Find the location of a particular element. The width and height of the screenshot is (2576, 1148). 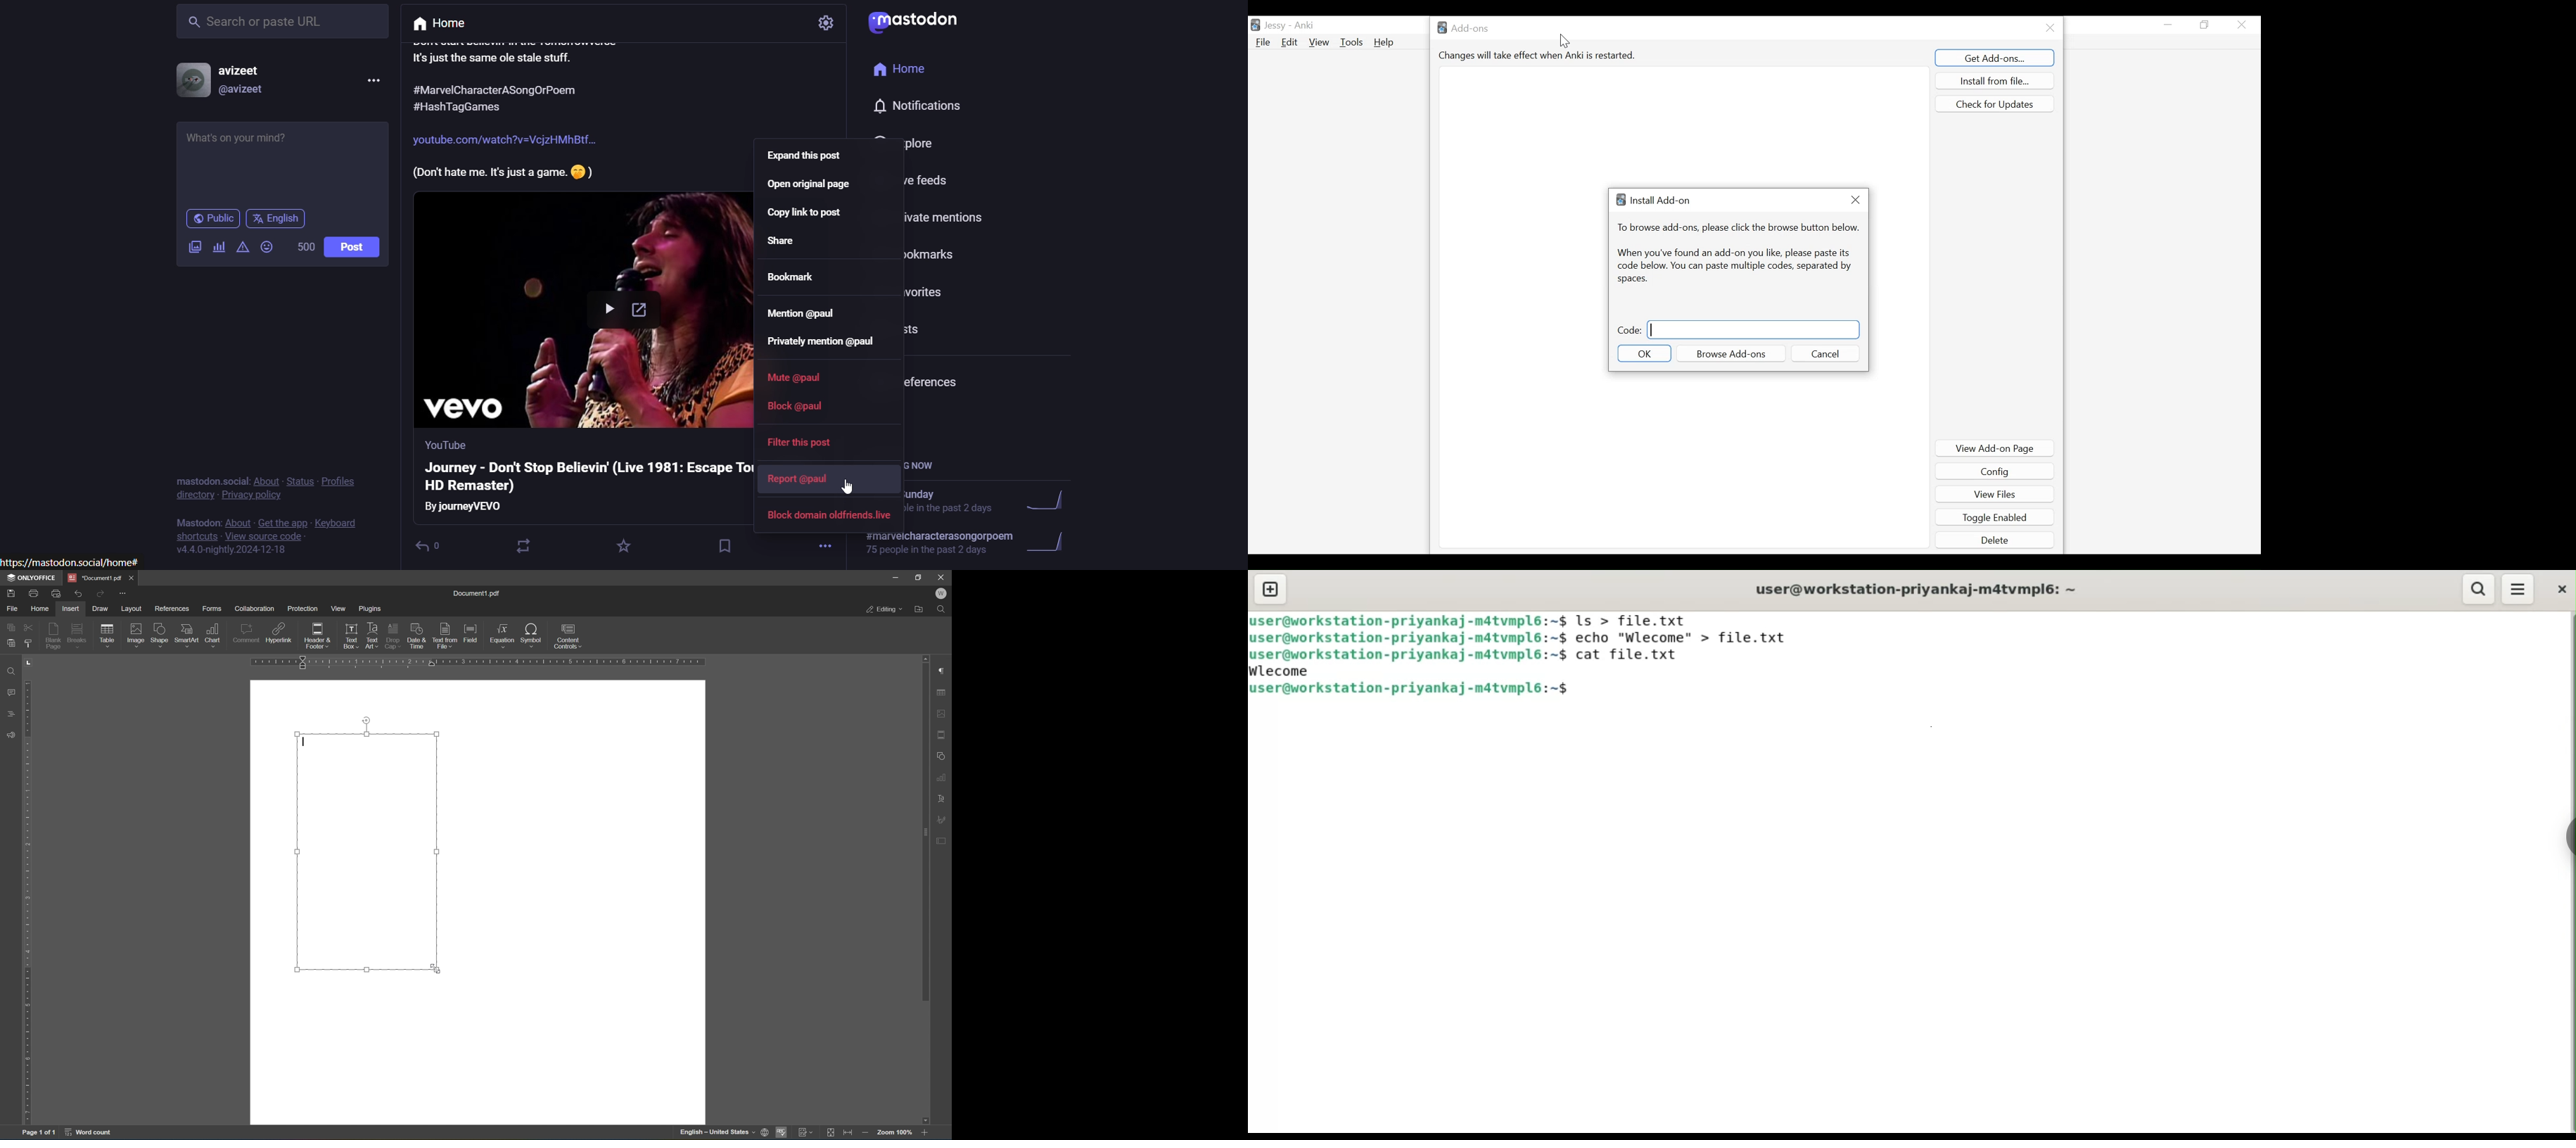

text box is located at coordinates (349, 636).